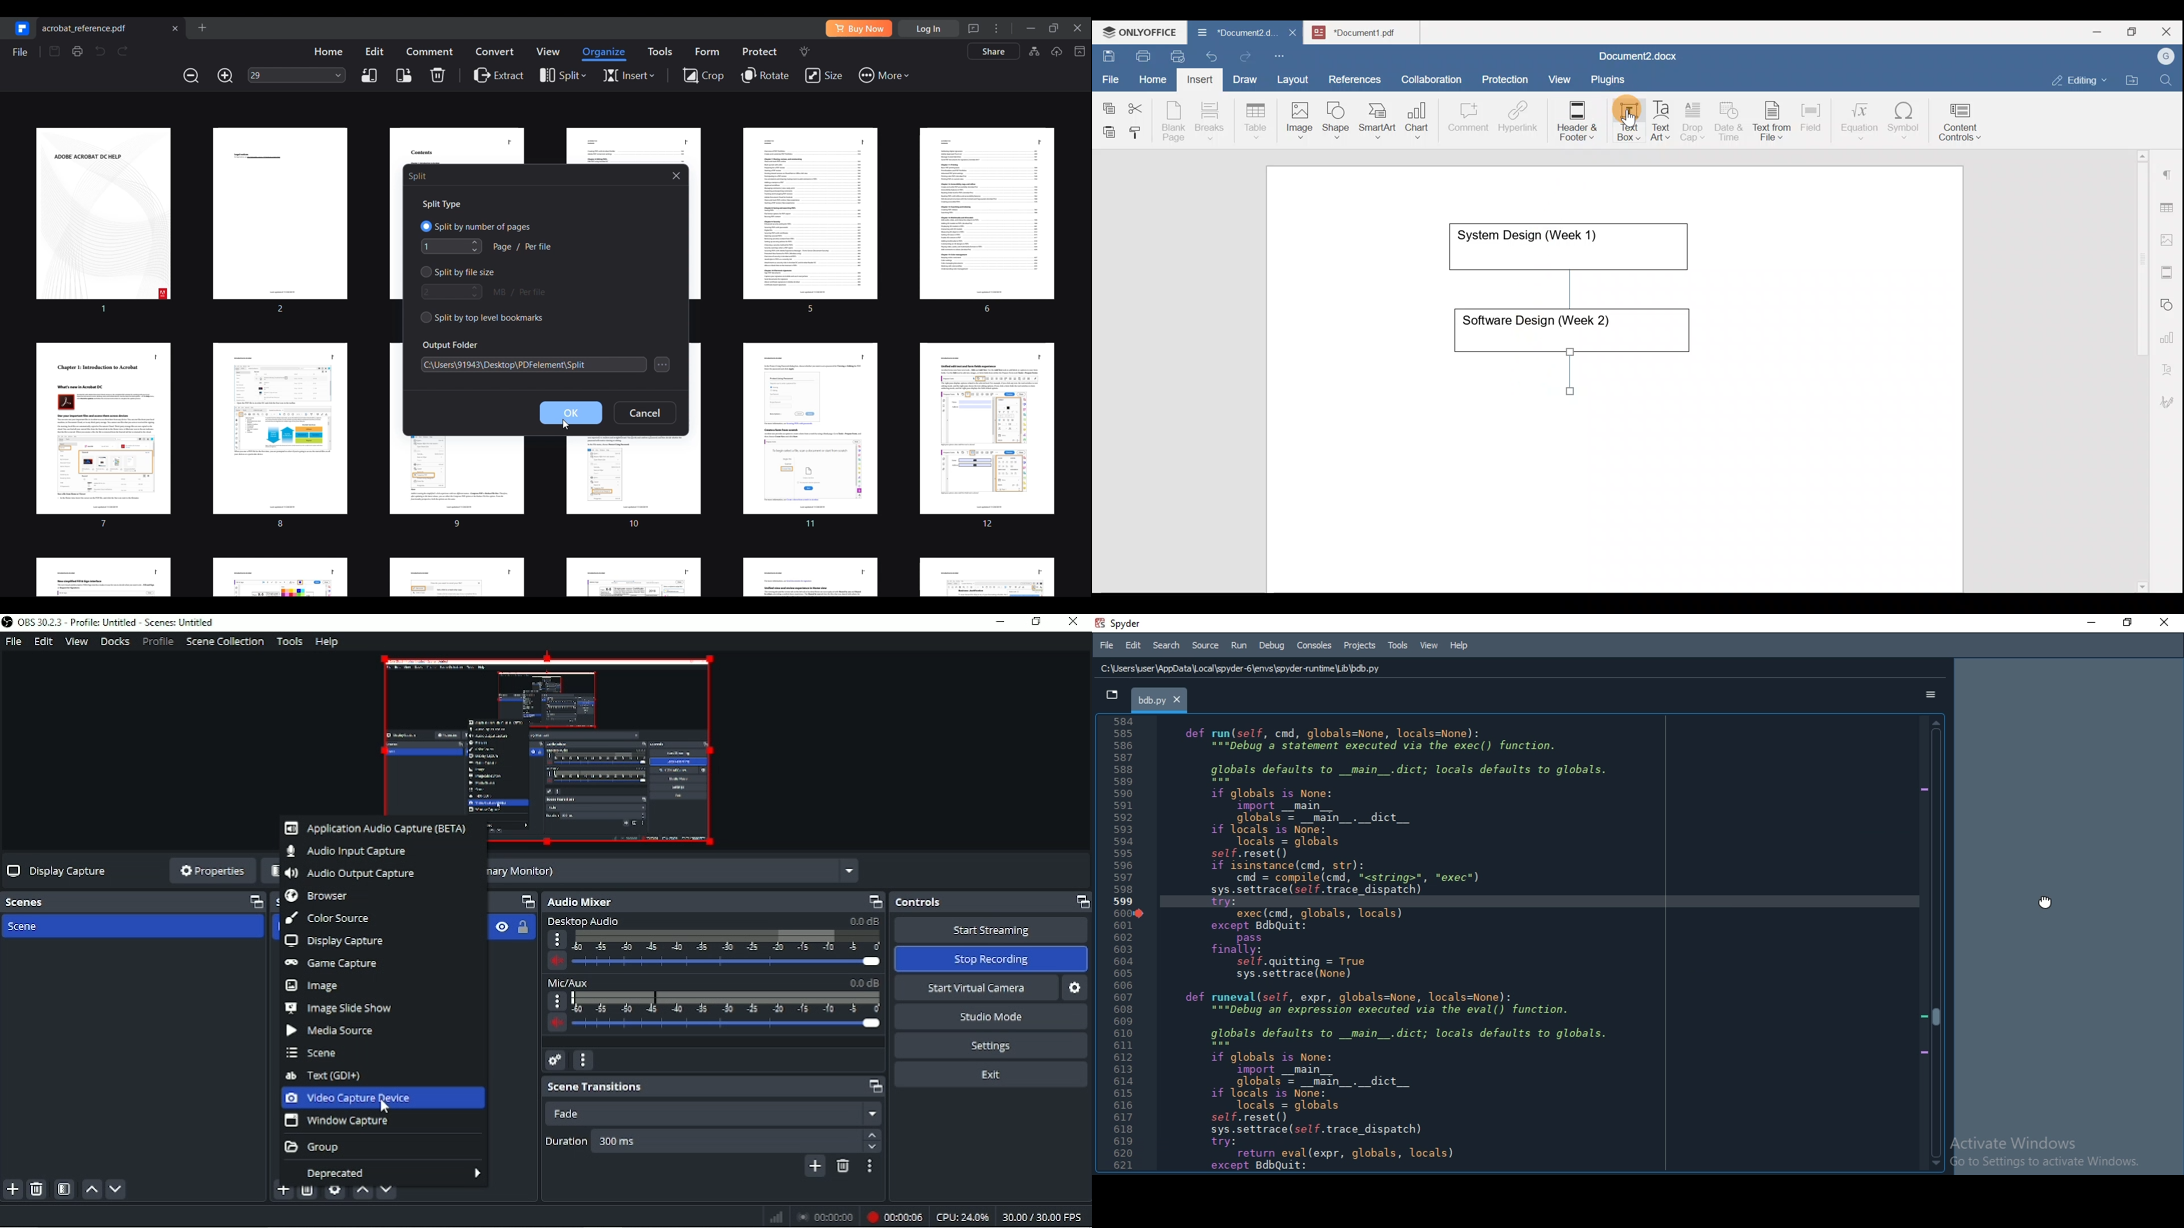 The image size is (2184, 1232). Describe the element at coordinates (336, 941) in the screenshot. I see `Display capture` at that location.